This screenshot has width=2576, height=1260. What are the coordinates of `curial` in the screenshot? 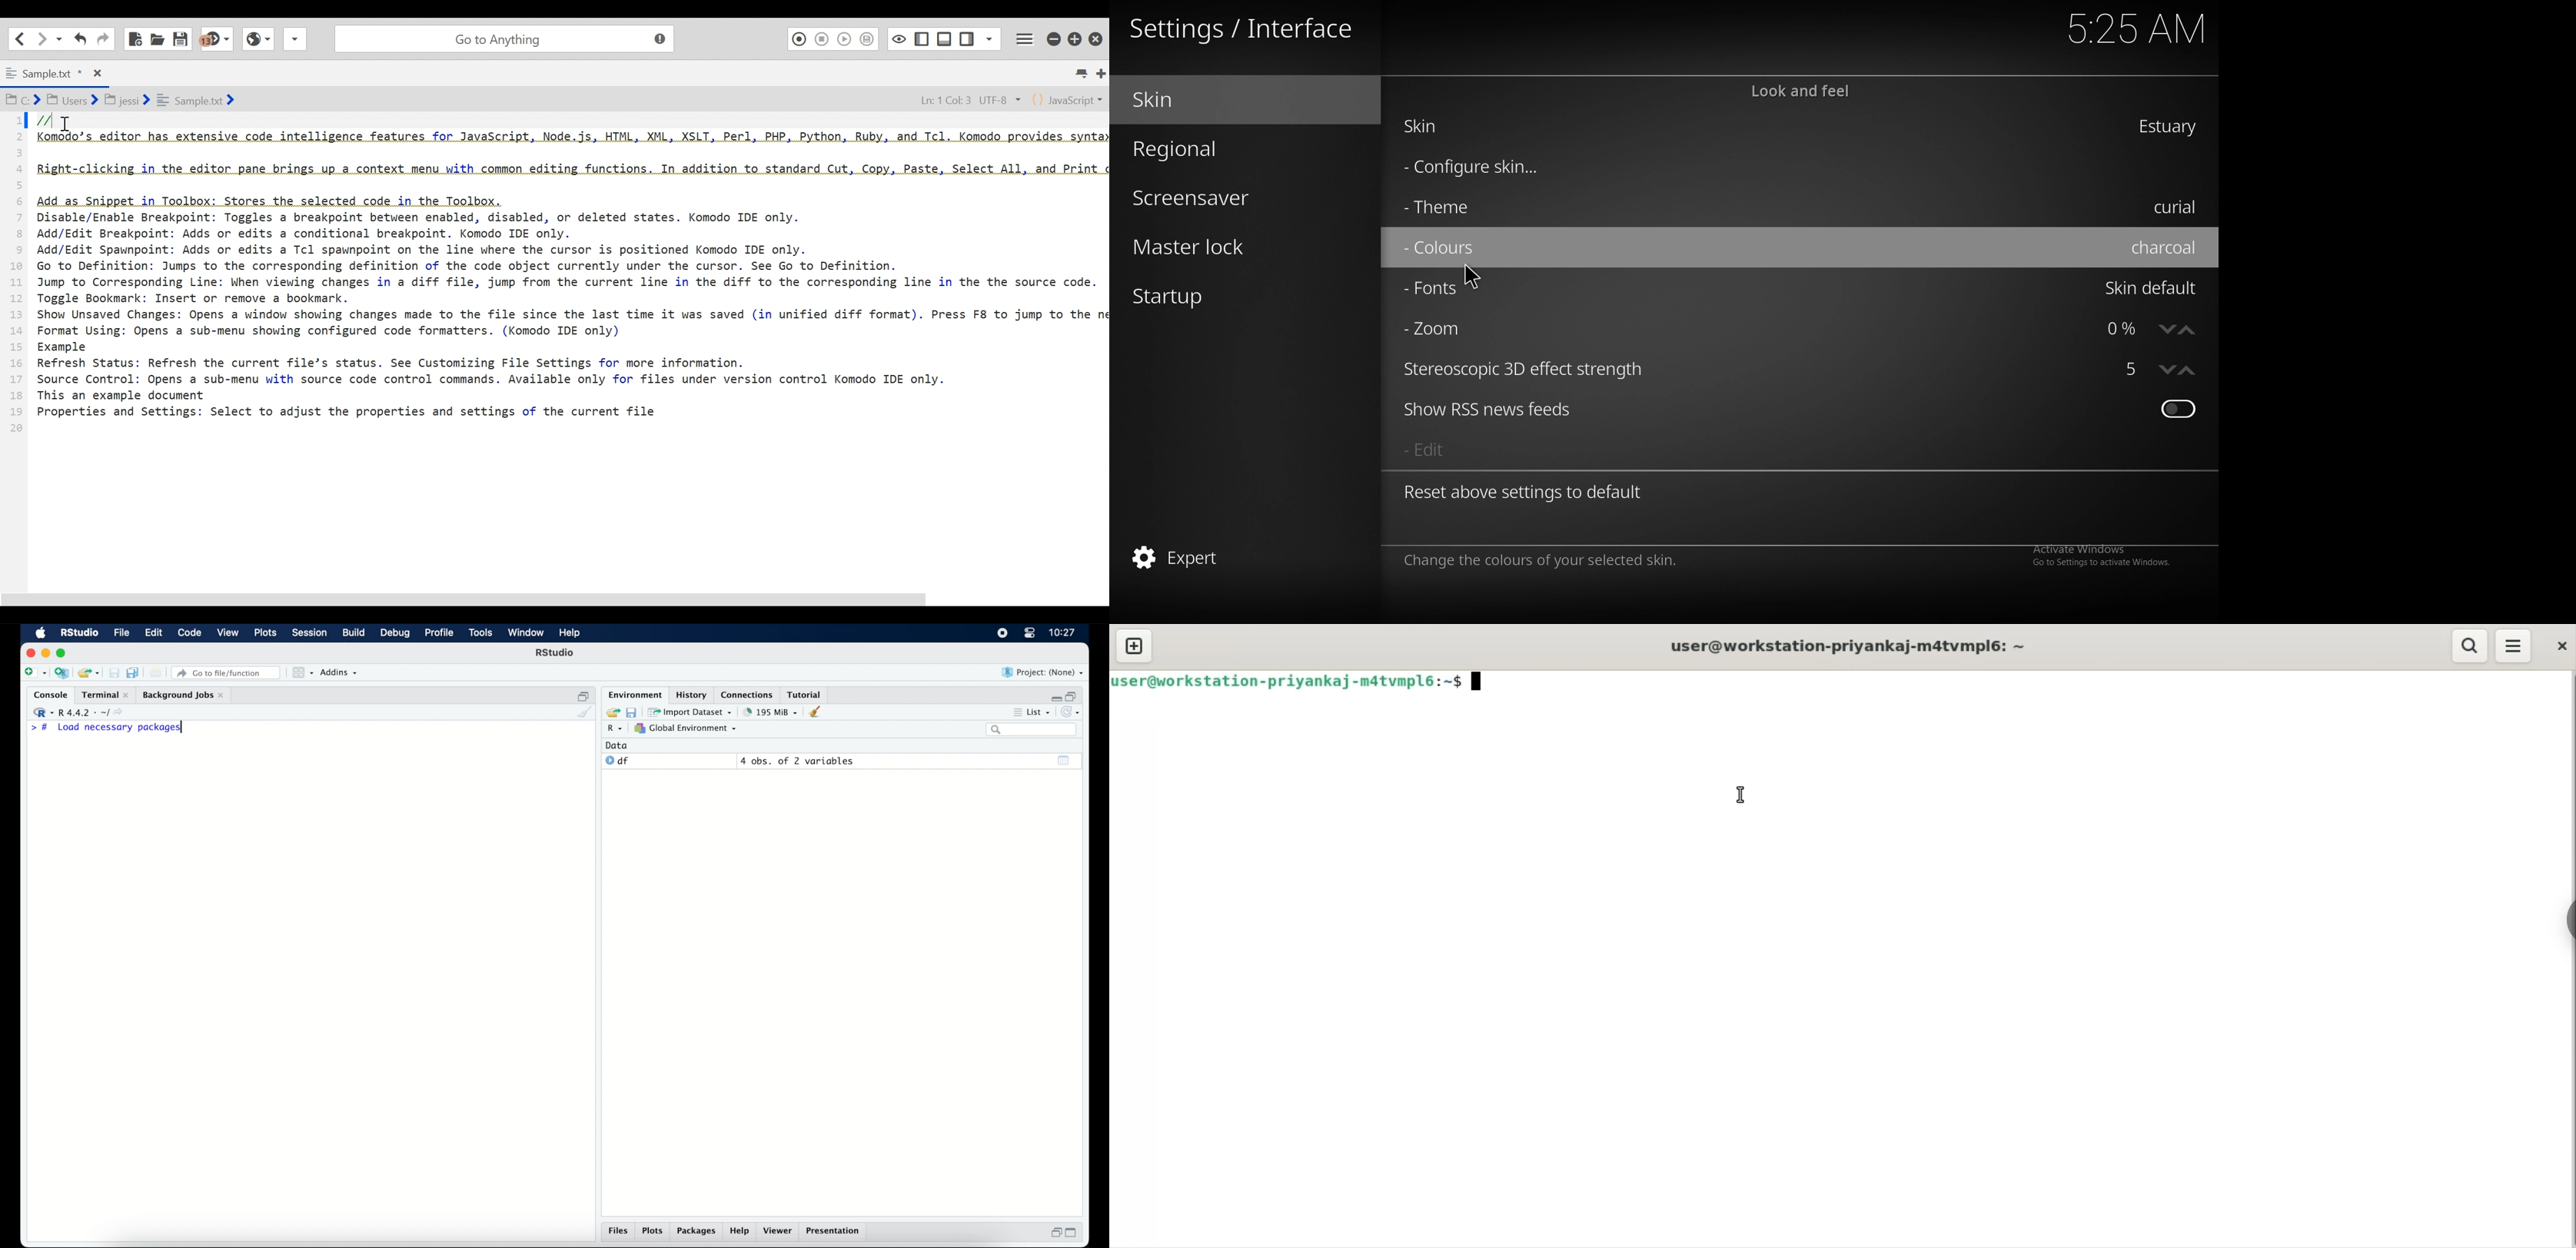 It's located at (2174, 207).